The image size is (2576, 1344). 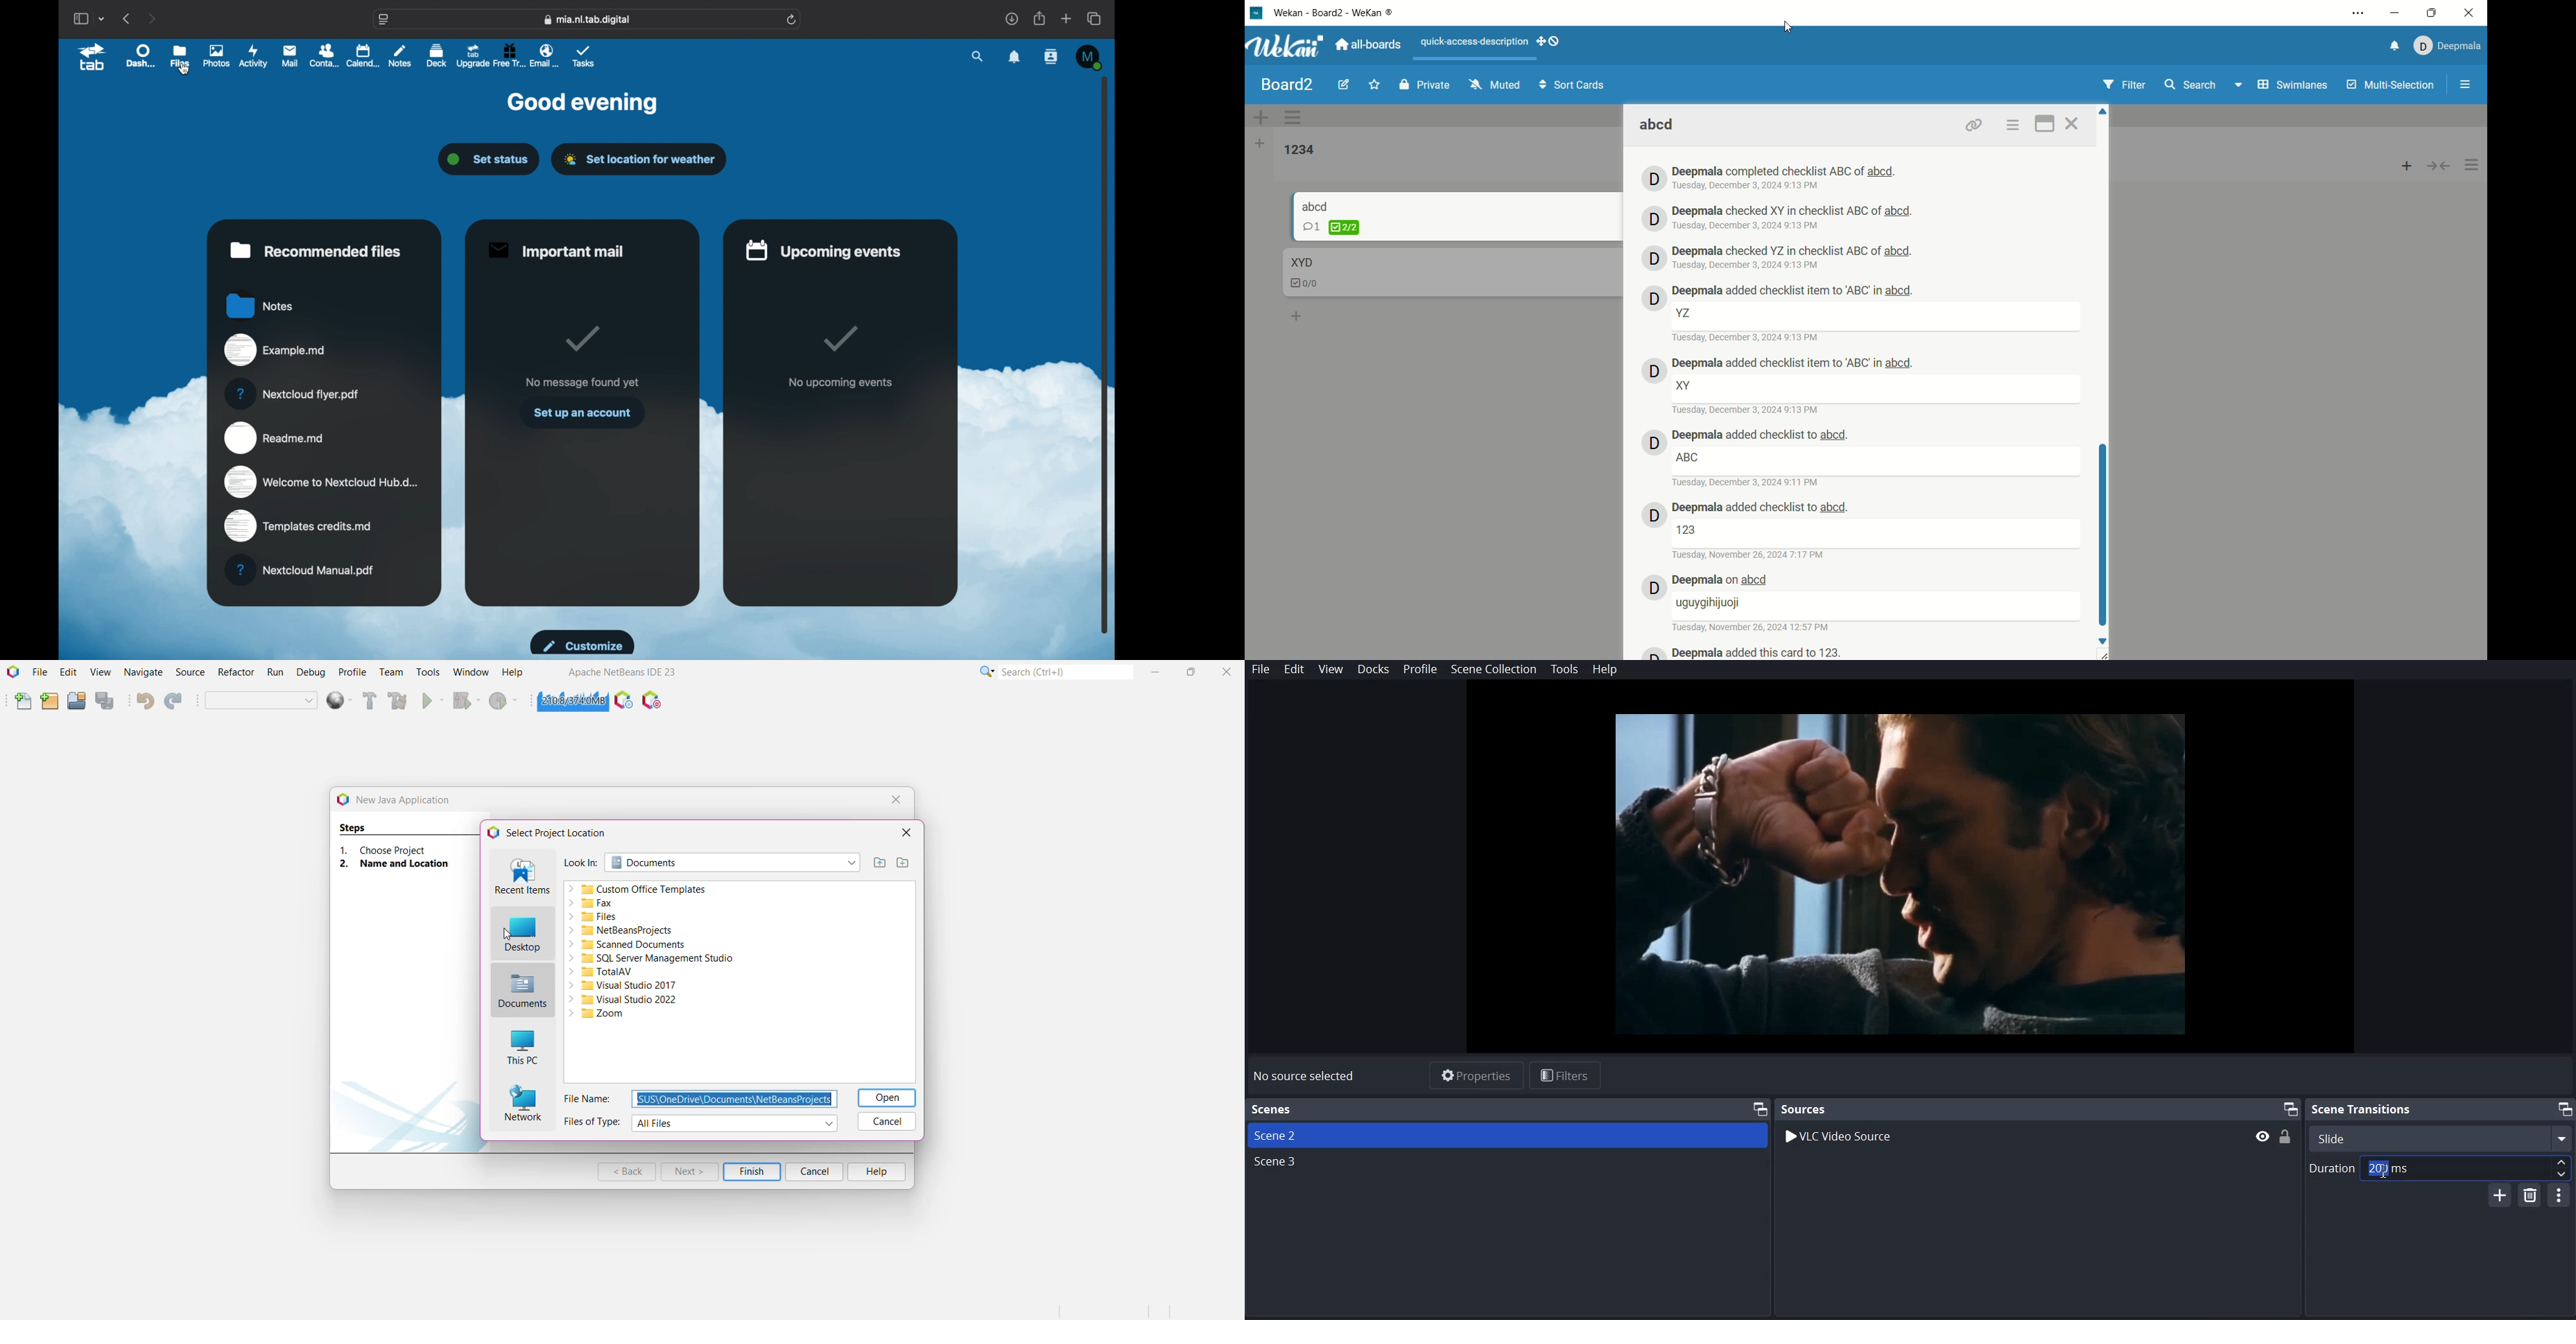 I want to click on tick mark, so click(x=584, y=338).